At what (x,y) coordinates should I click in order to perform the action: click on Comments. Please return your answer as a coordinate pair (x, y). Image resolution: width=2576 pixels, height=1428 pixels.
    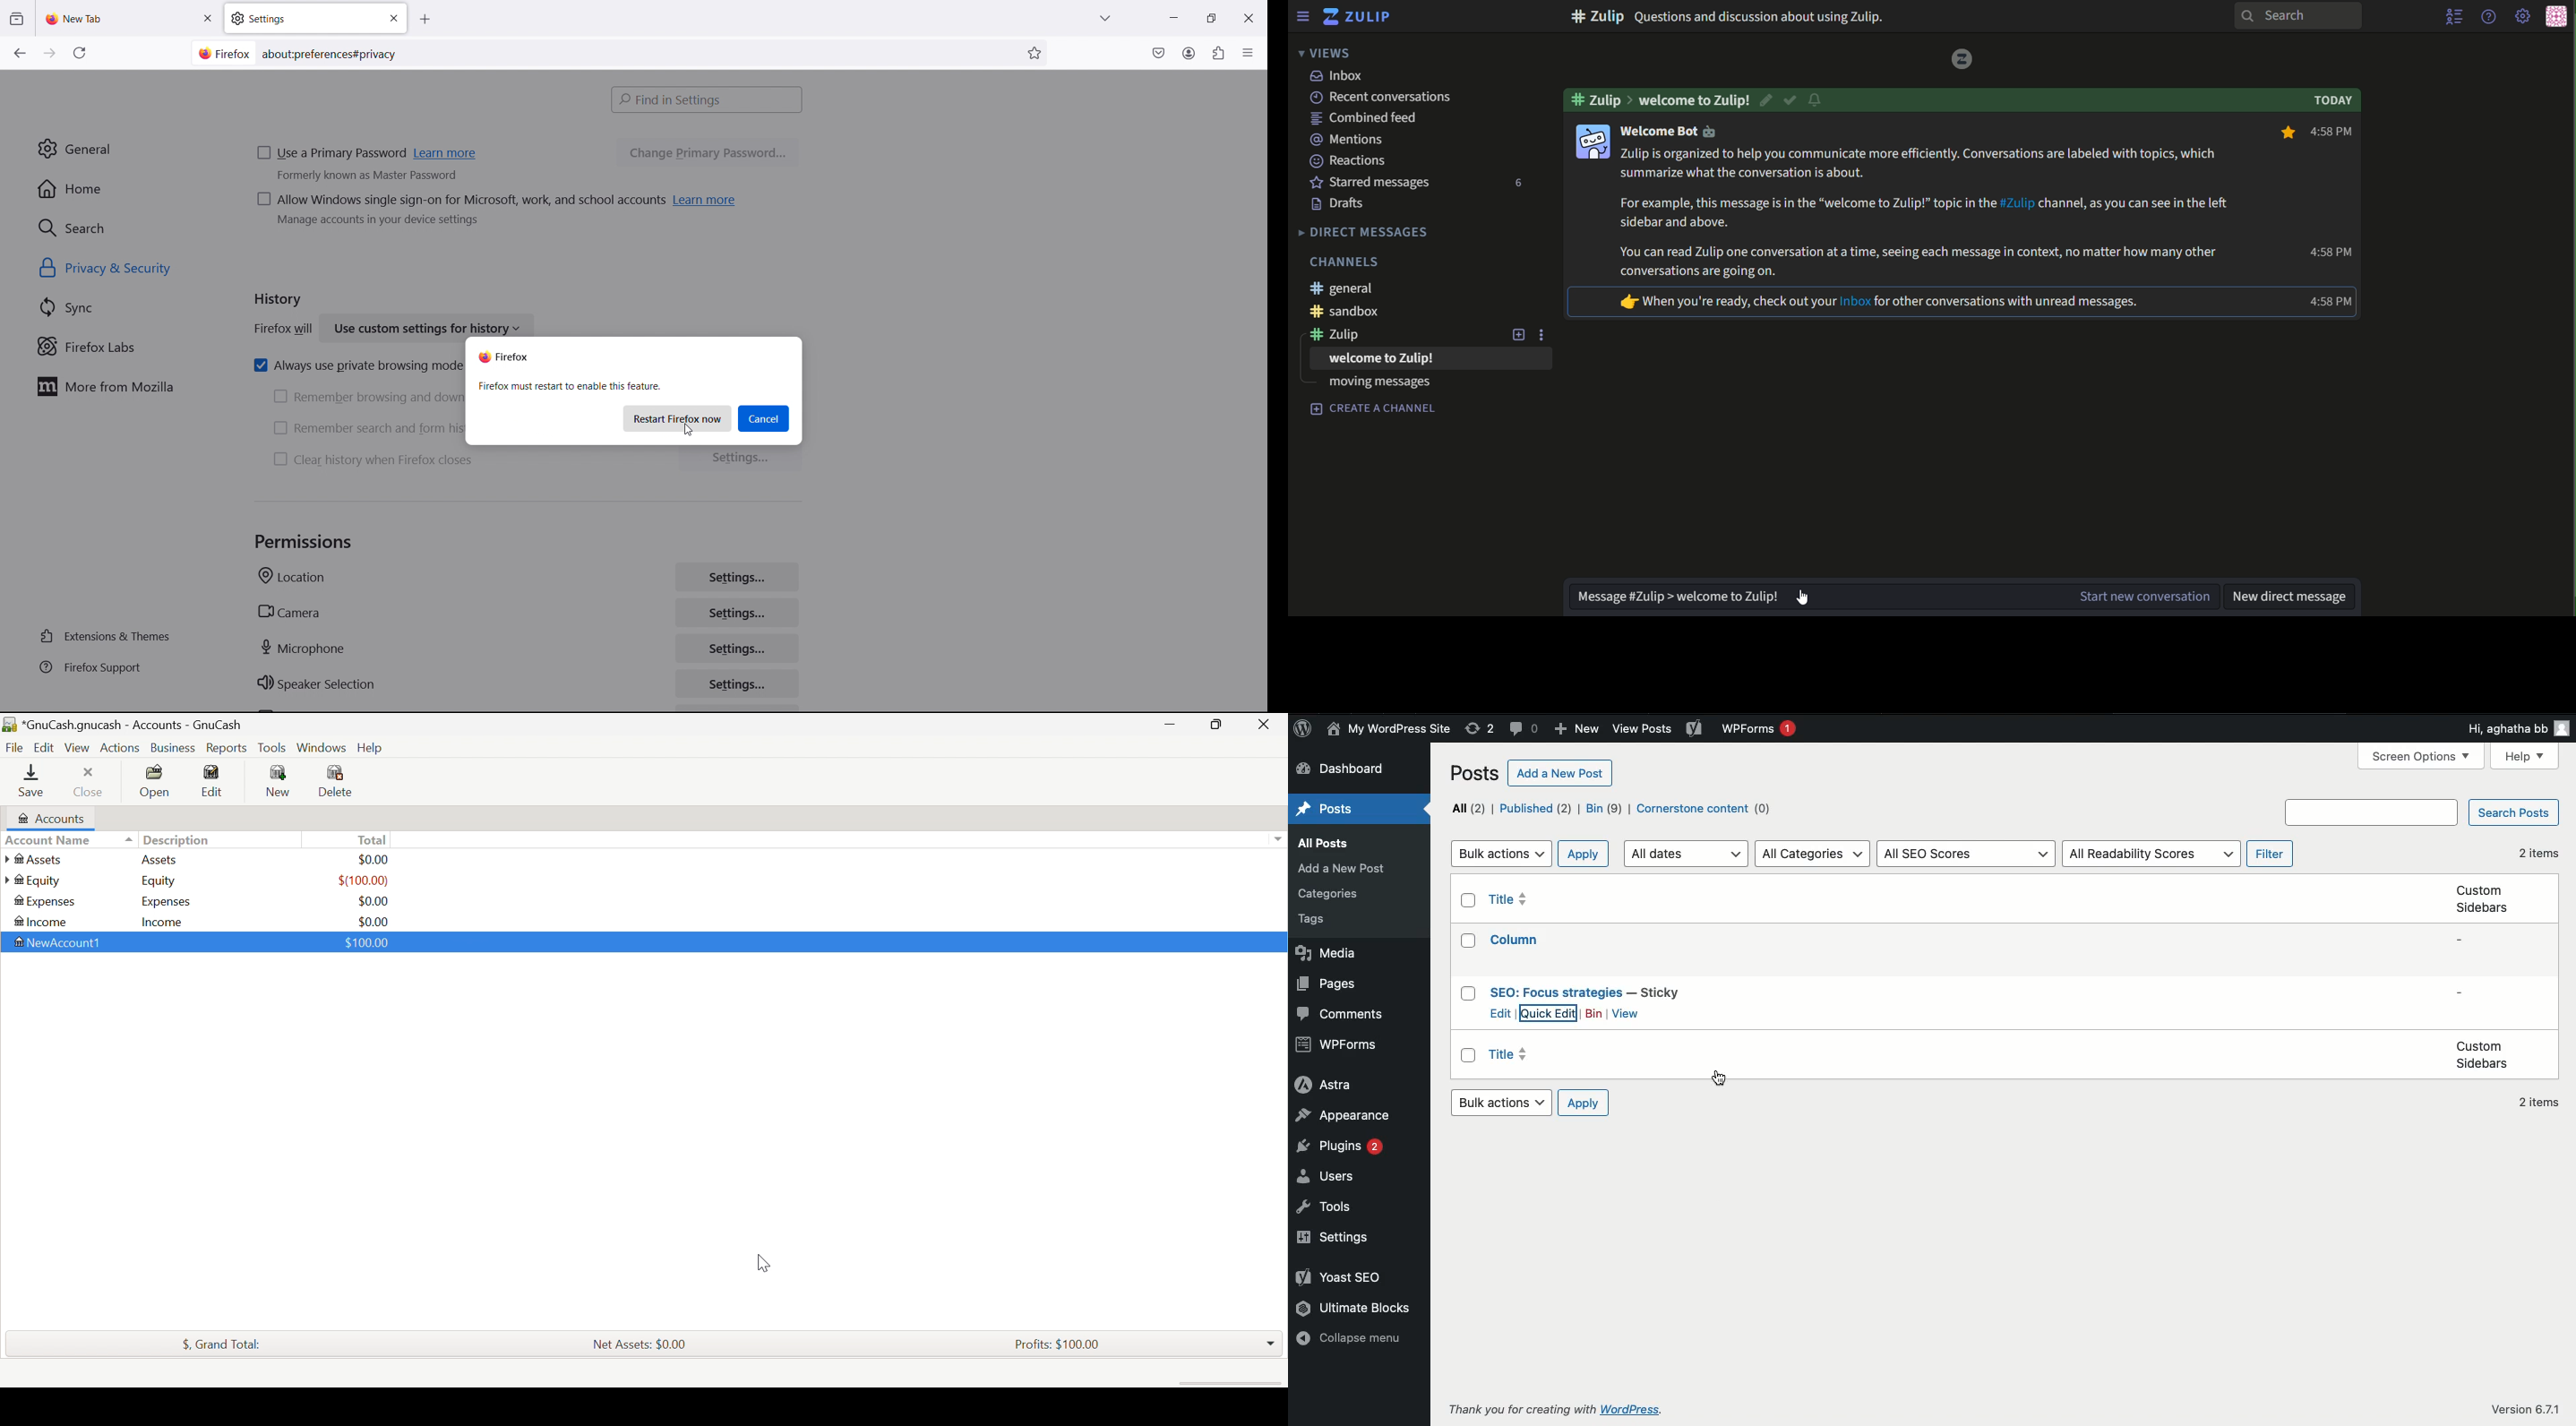
    Looking at the image, I should click on (1339, 1014).